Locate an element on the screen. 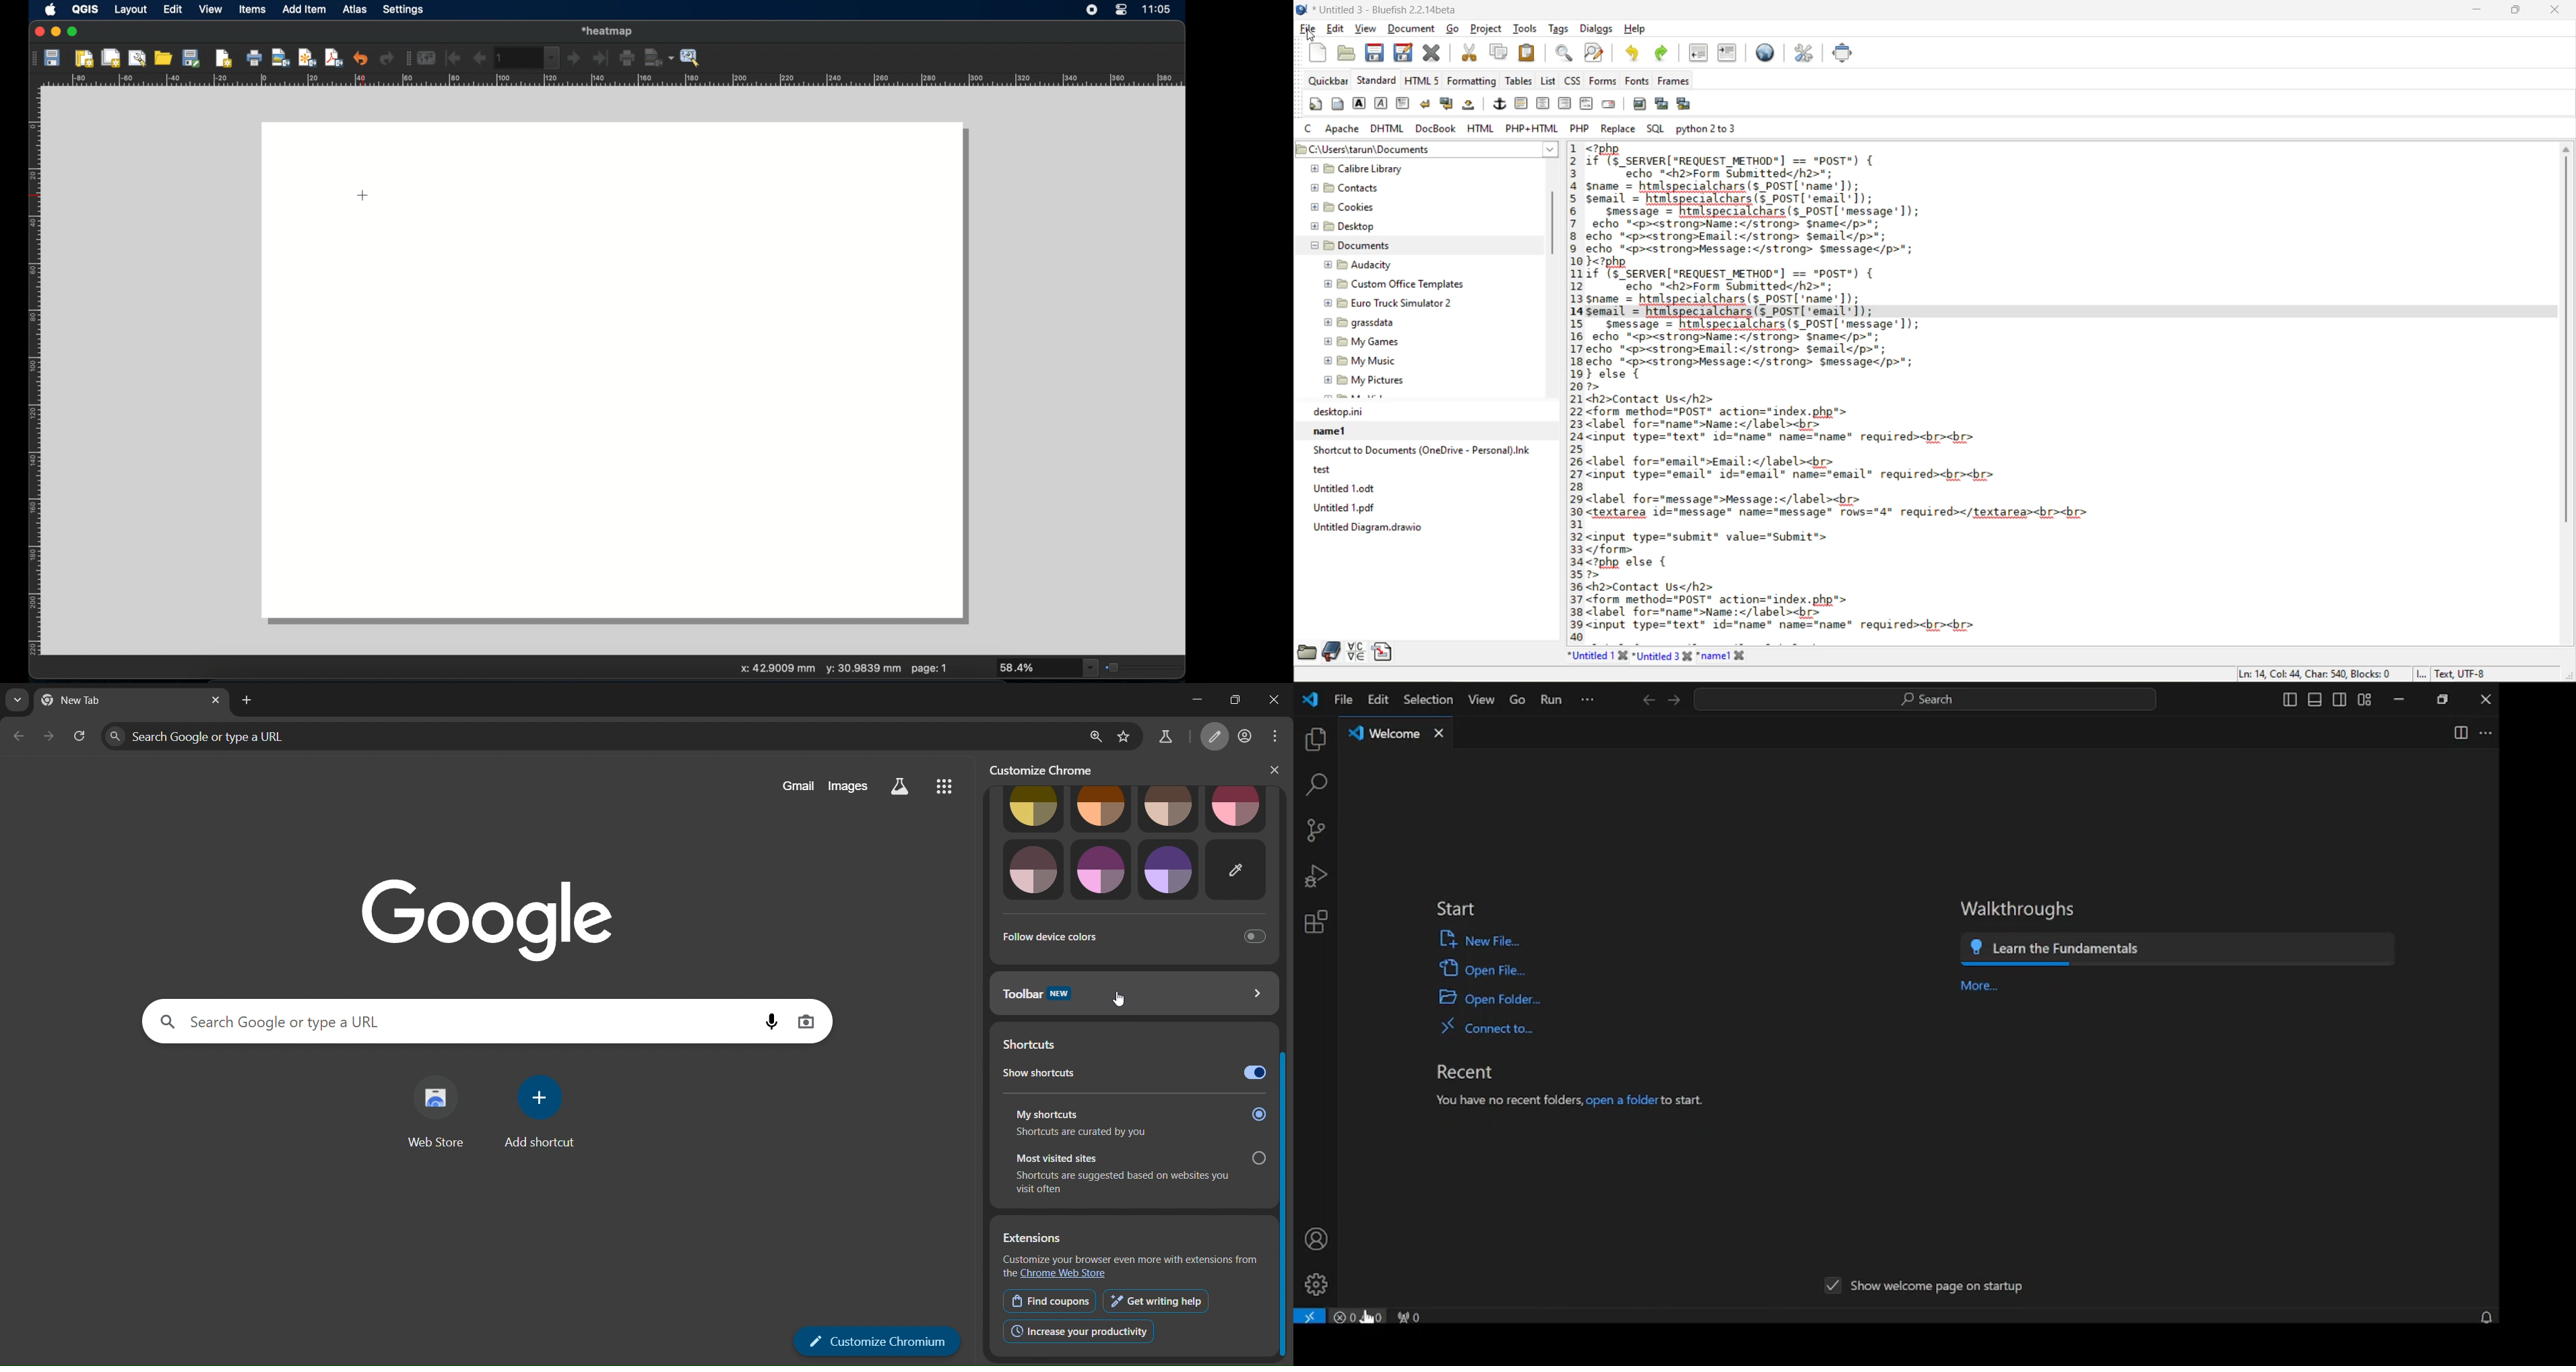 The height and width of the screenshot is (1372, 2576). folder explorer is located at coordinates (1412, 281).